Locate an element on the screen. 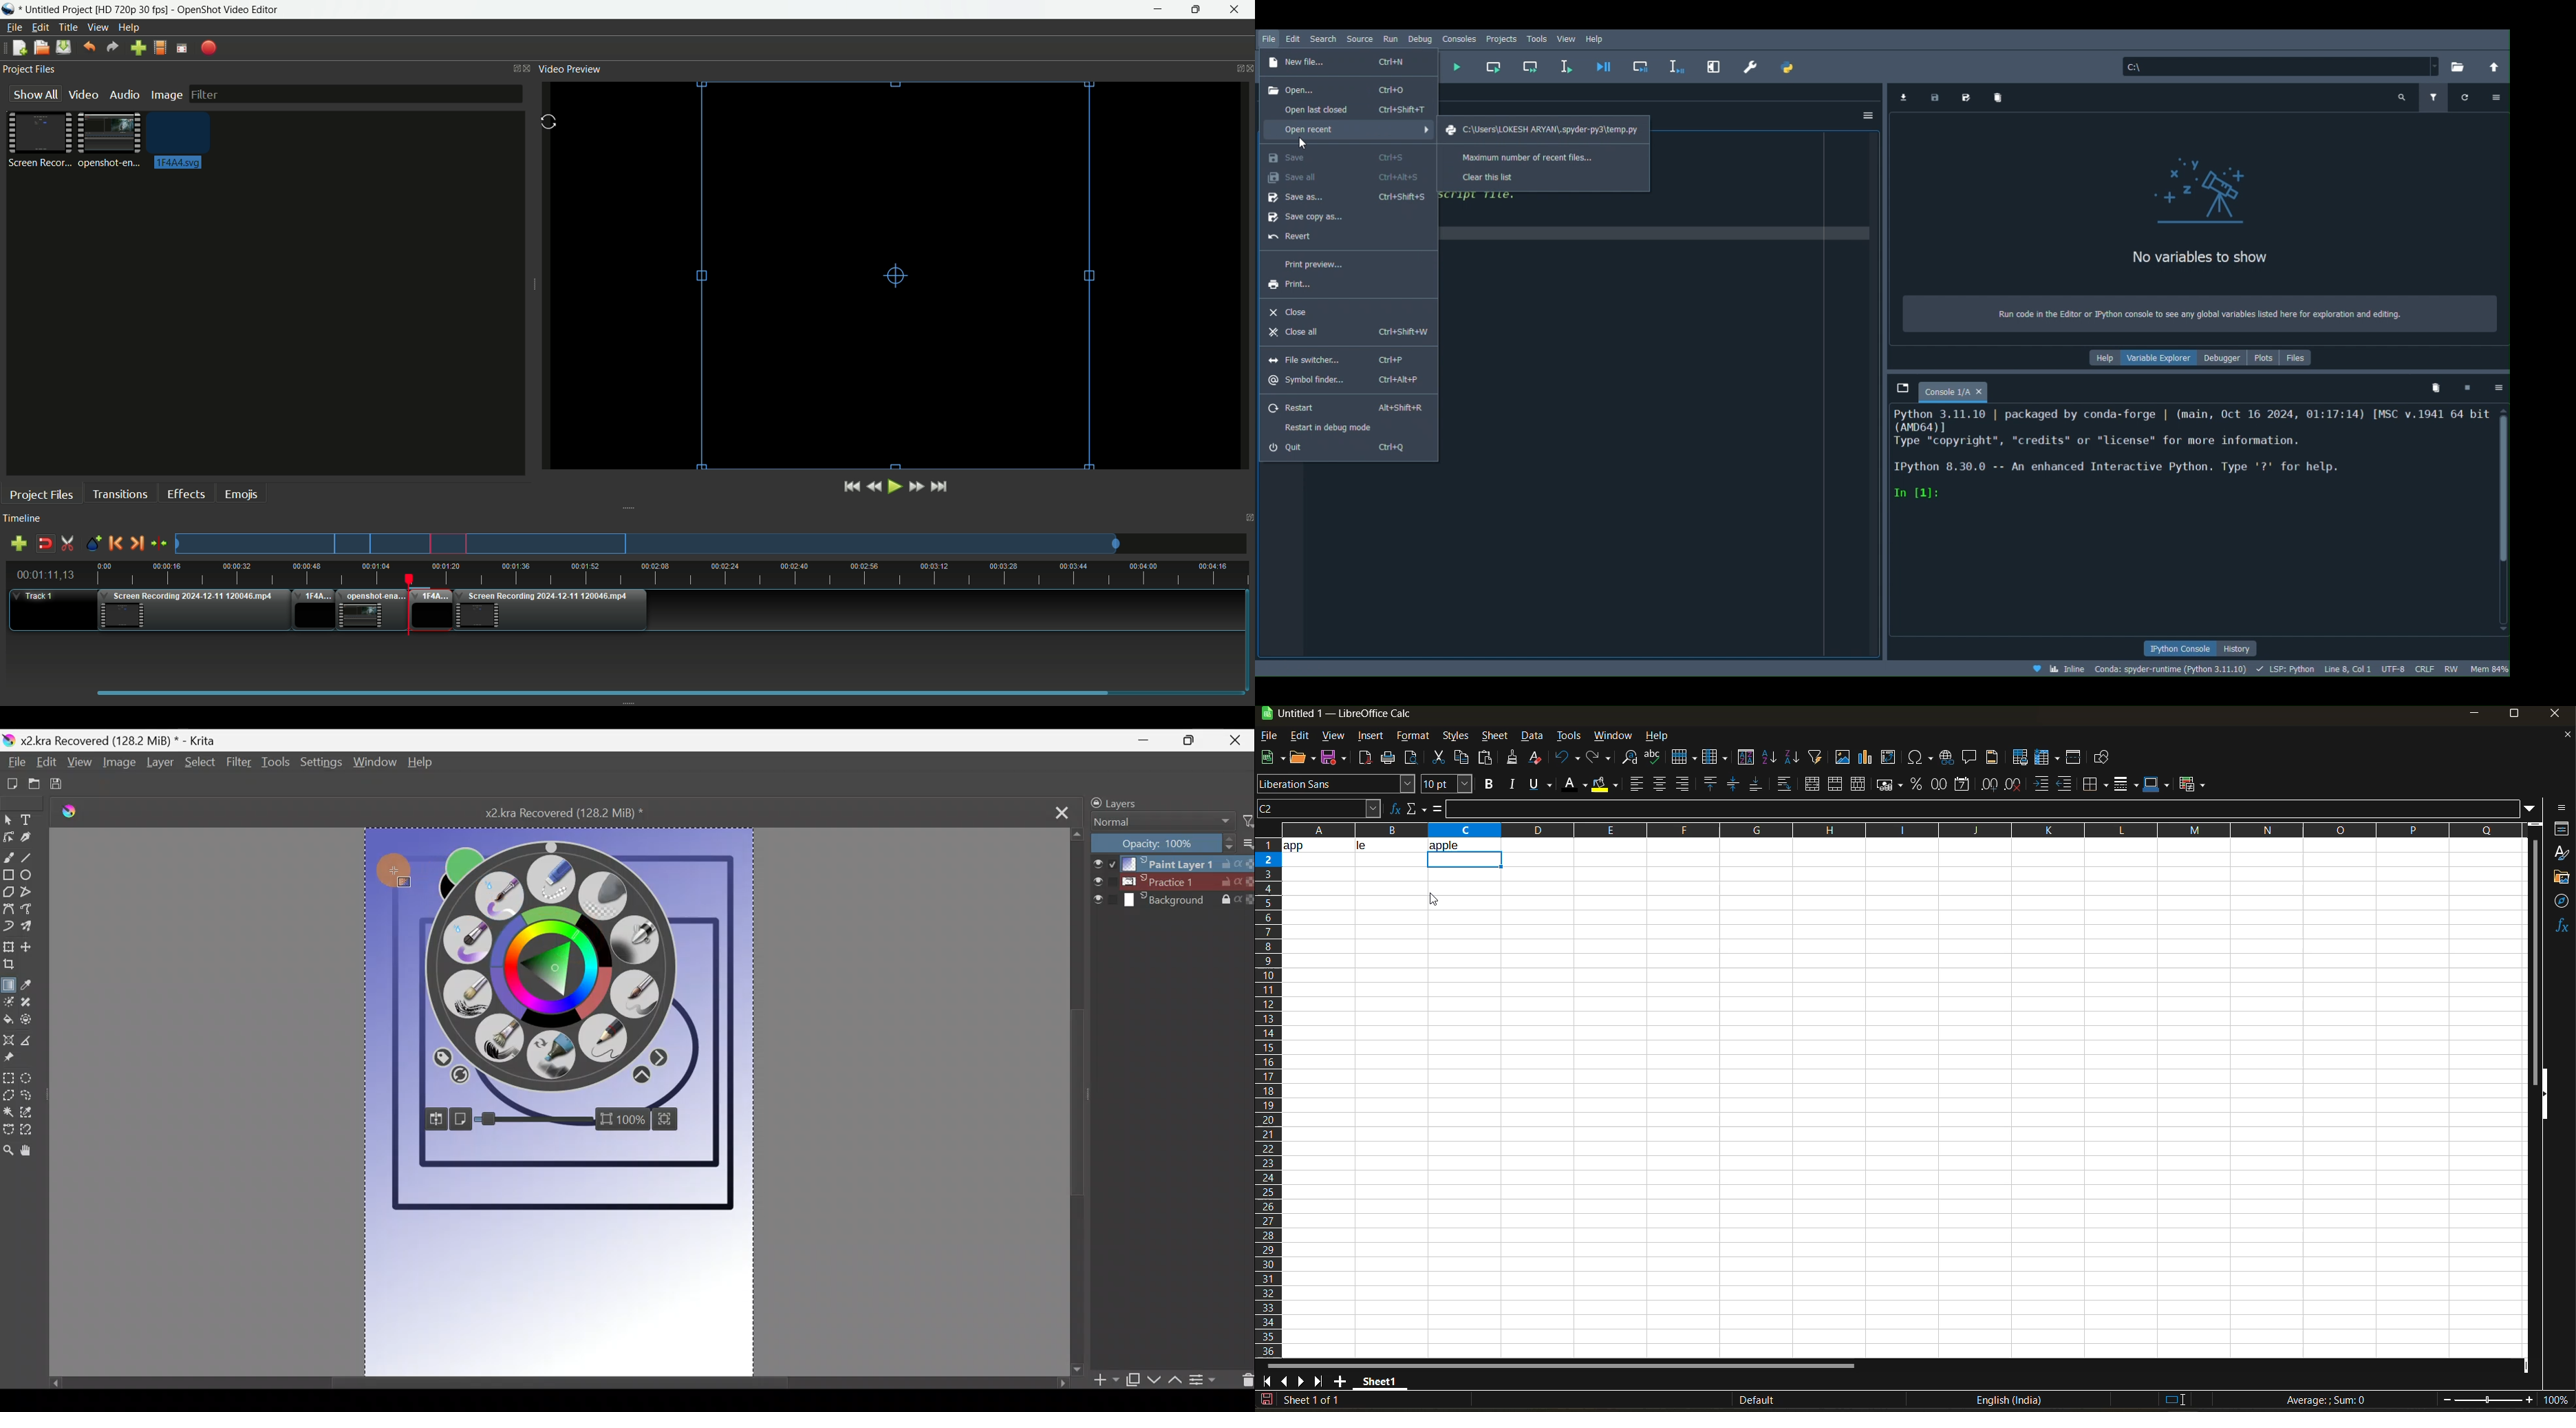 The image size is (2576, 1428). Filter is located at coordinates (239, 769).